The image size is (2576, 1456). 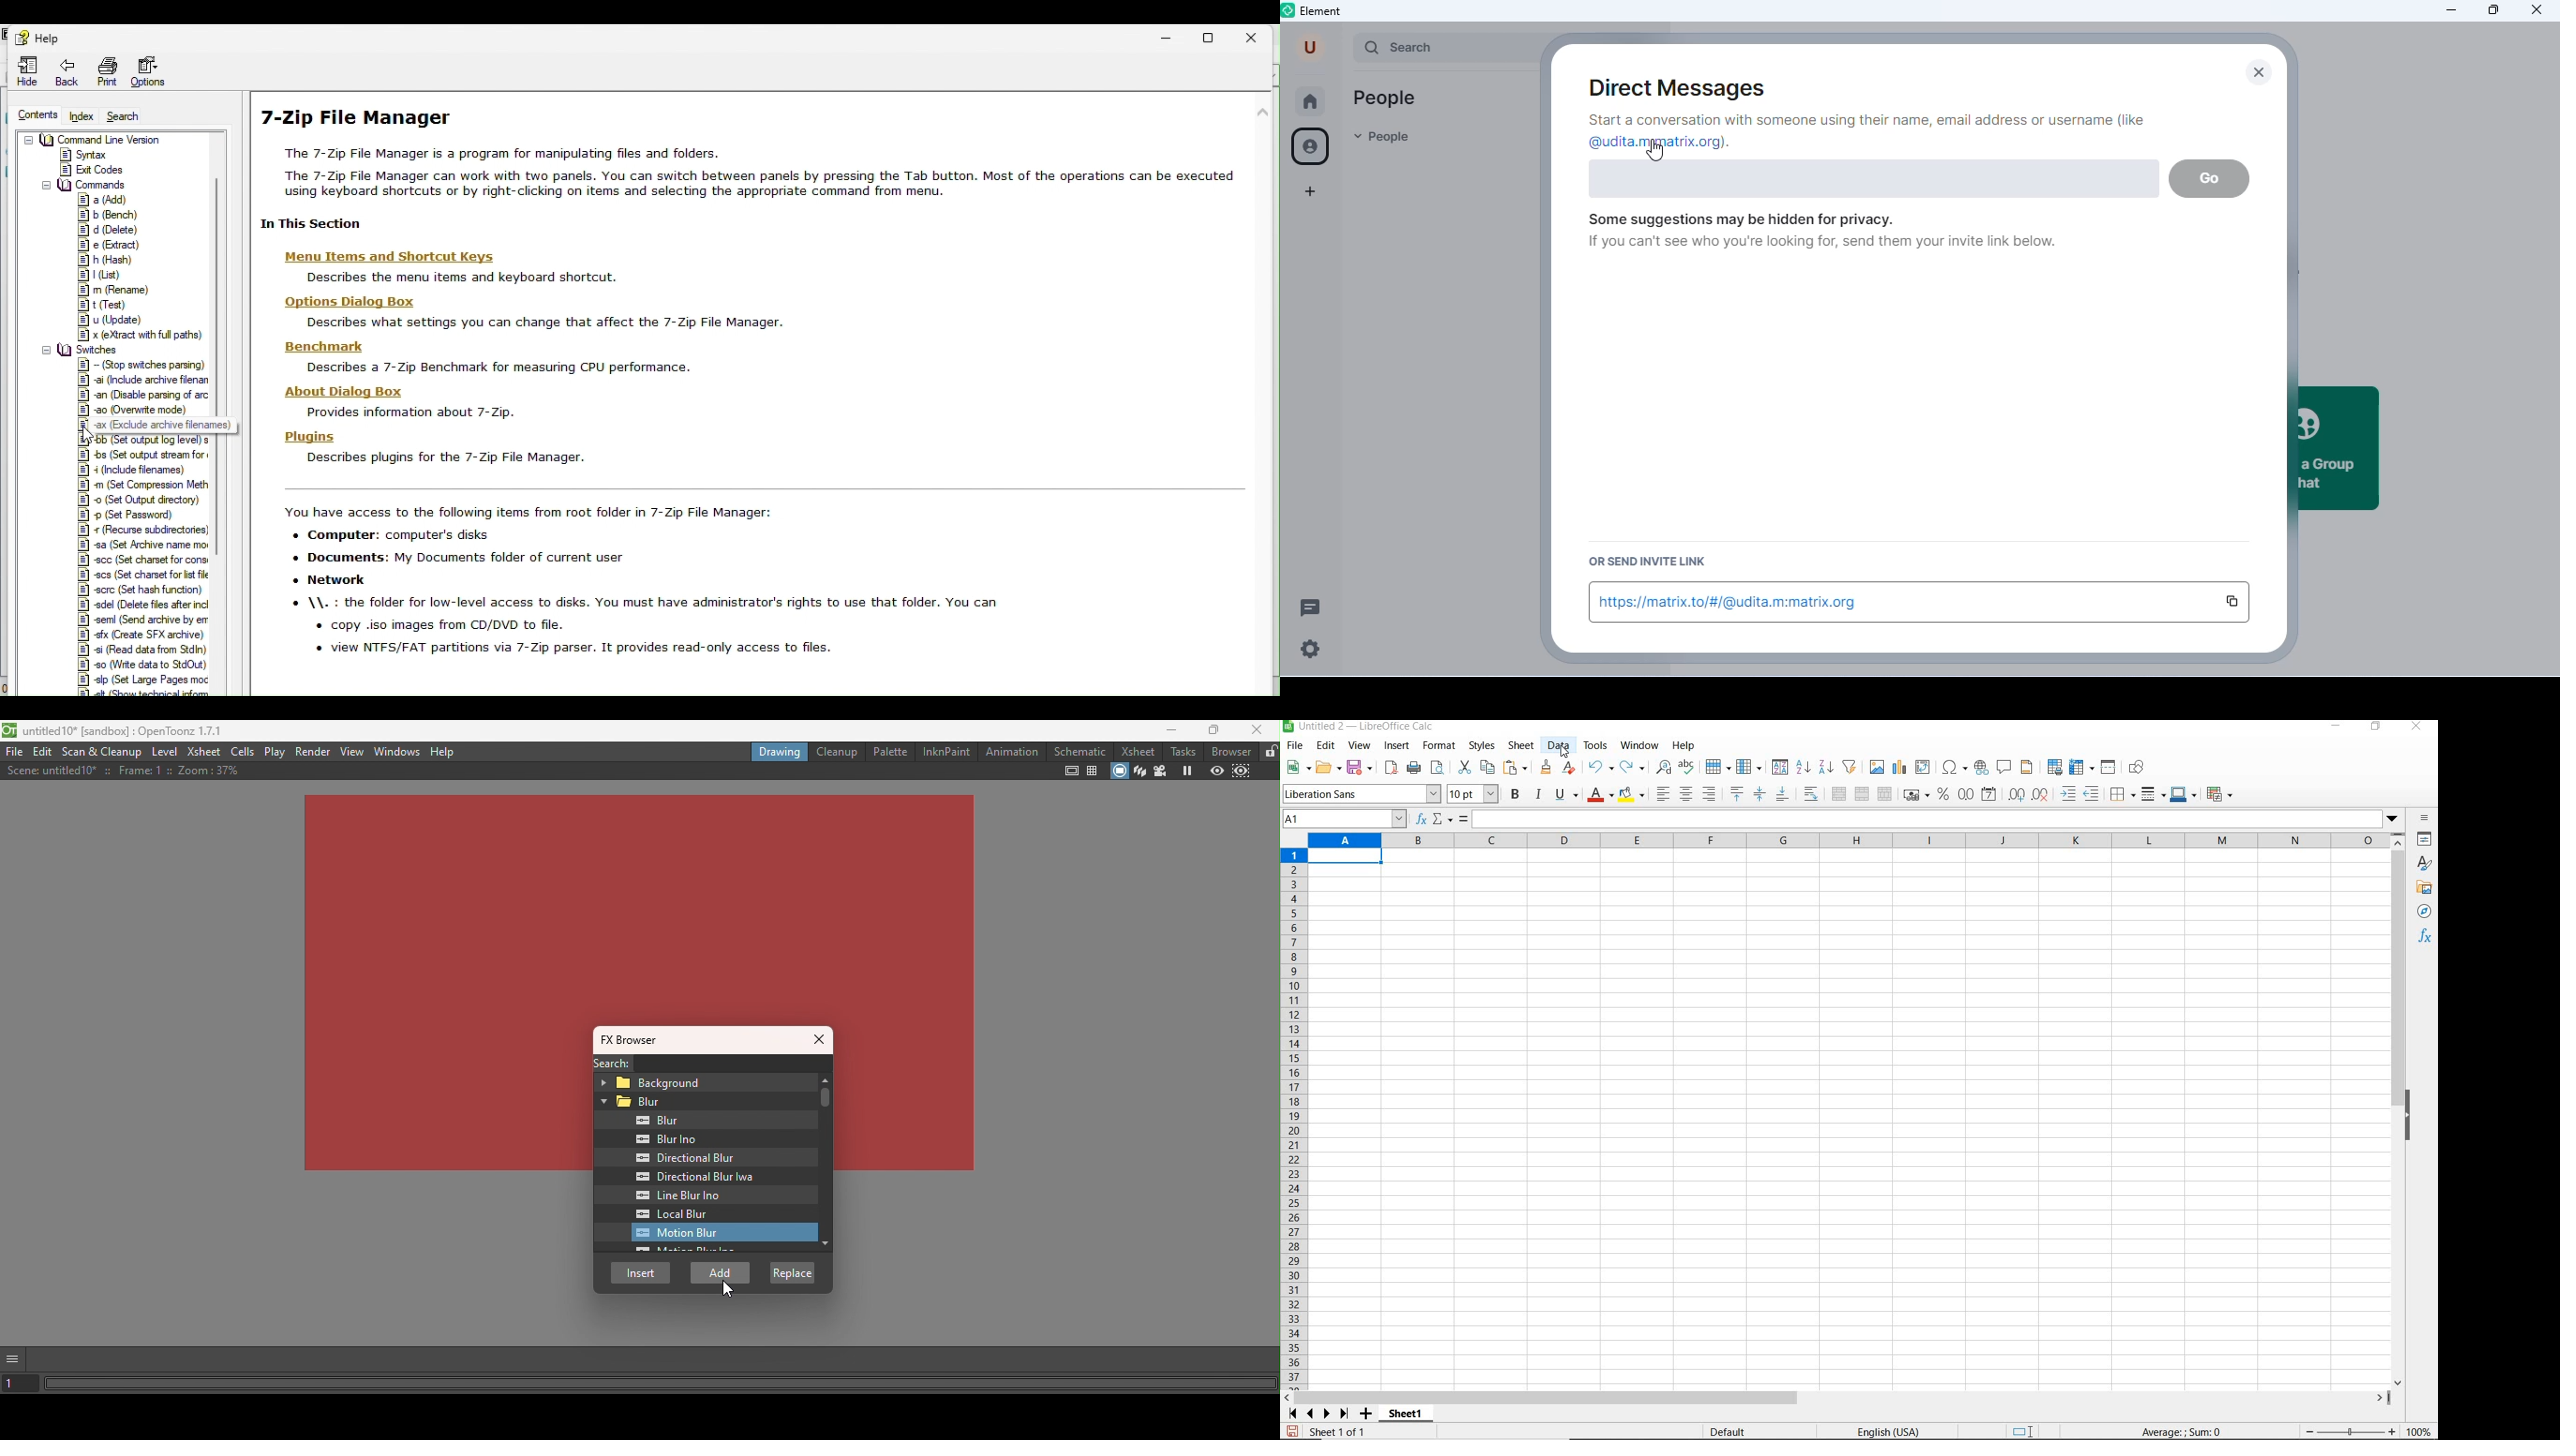 I want to click on row, so click(x=1718, y=768).